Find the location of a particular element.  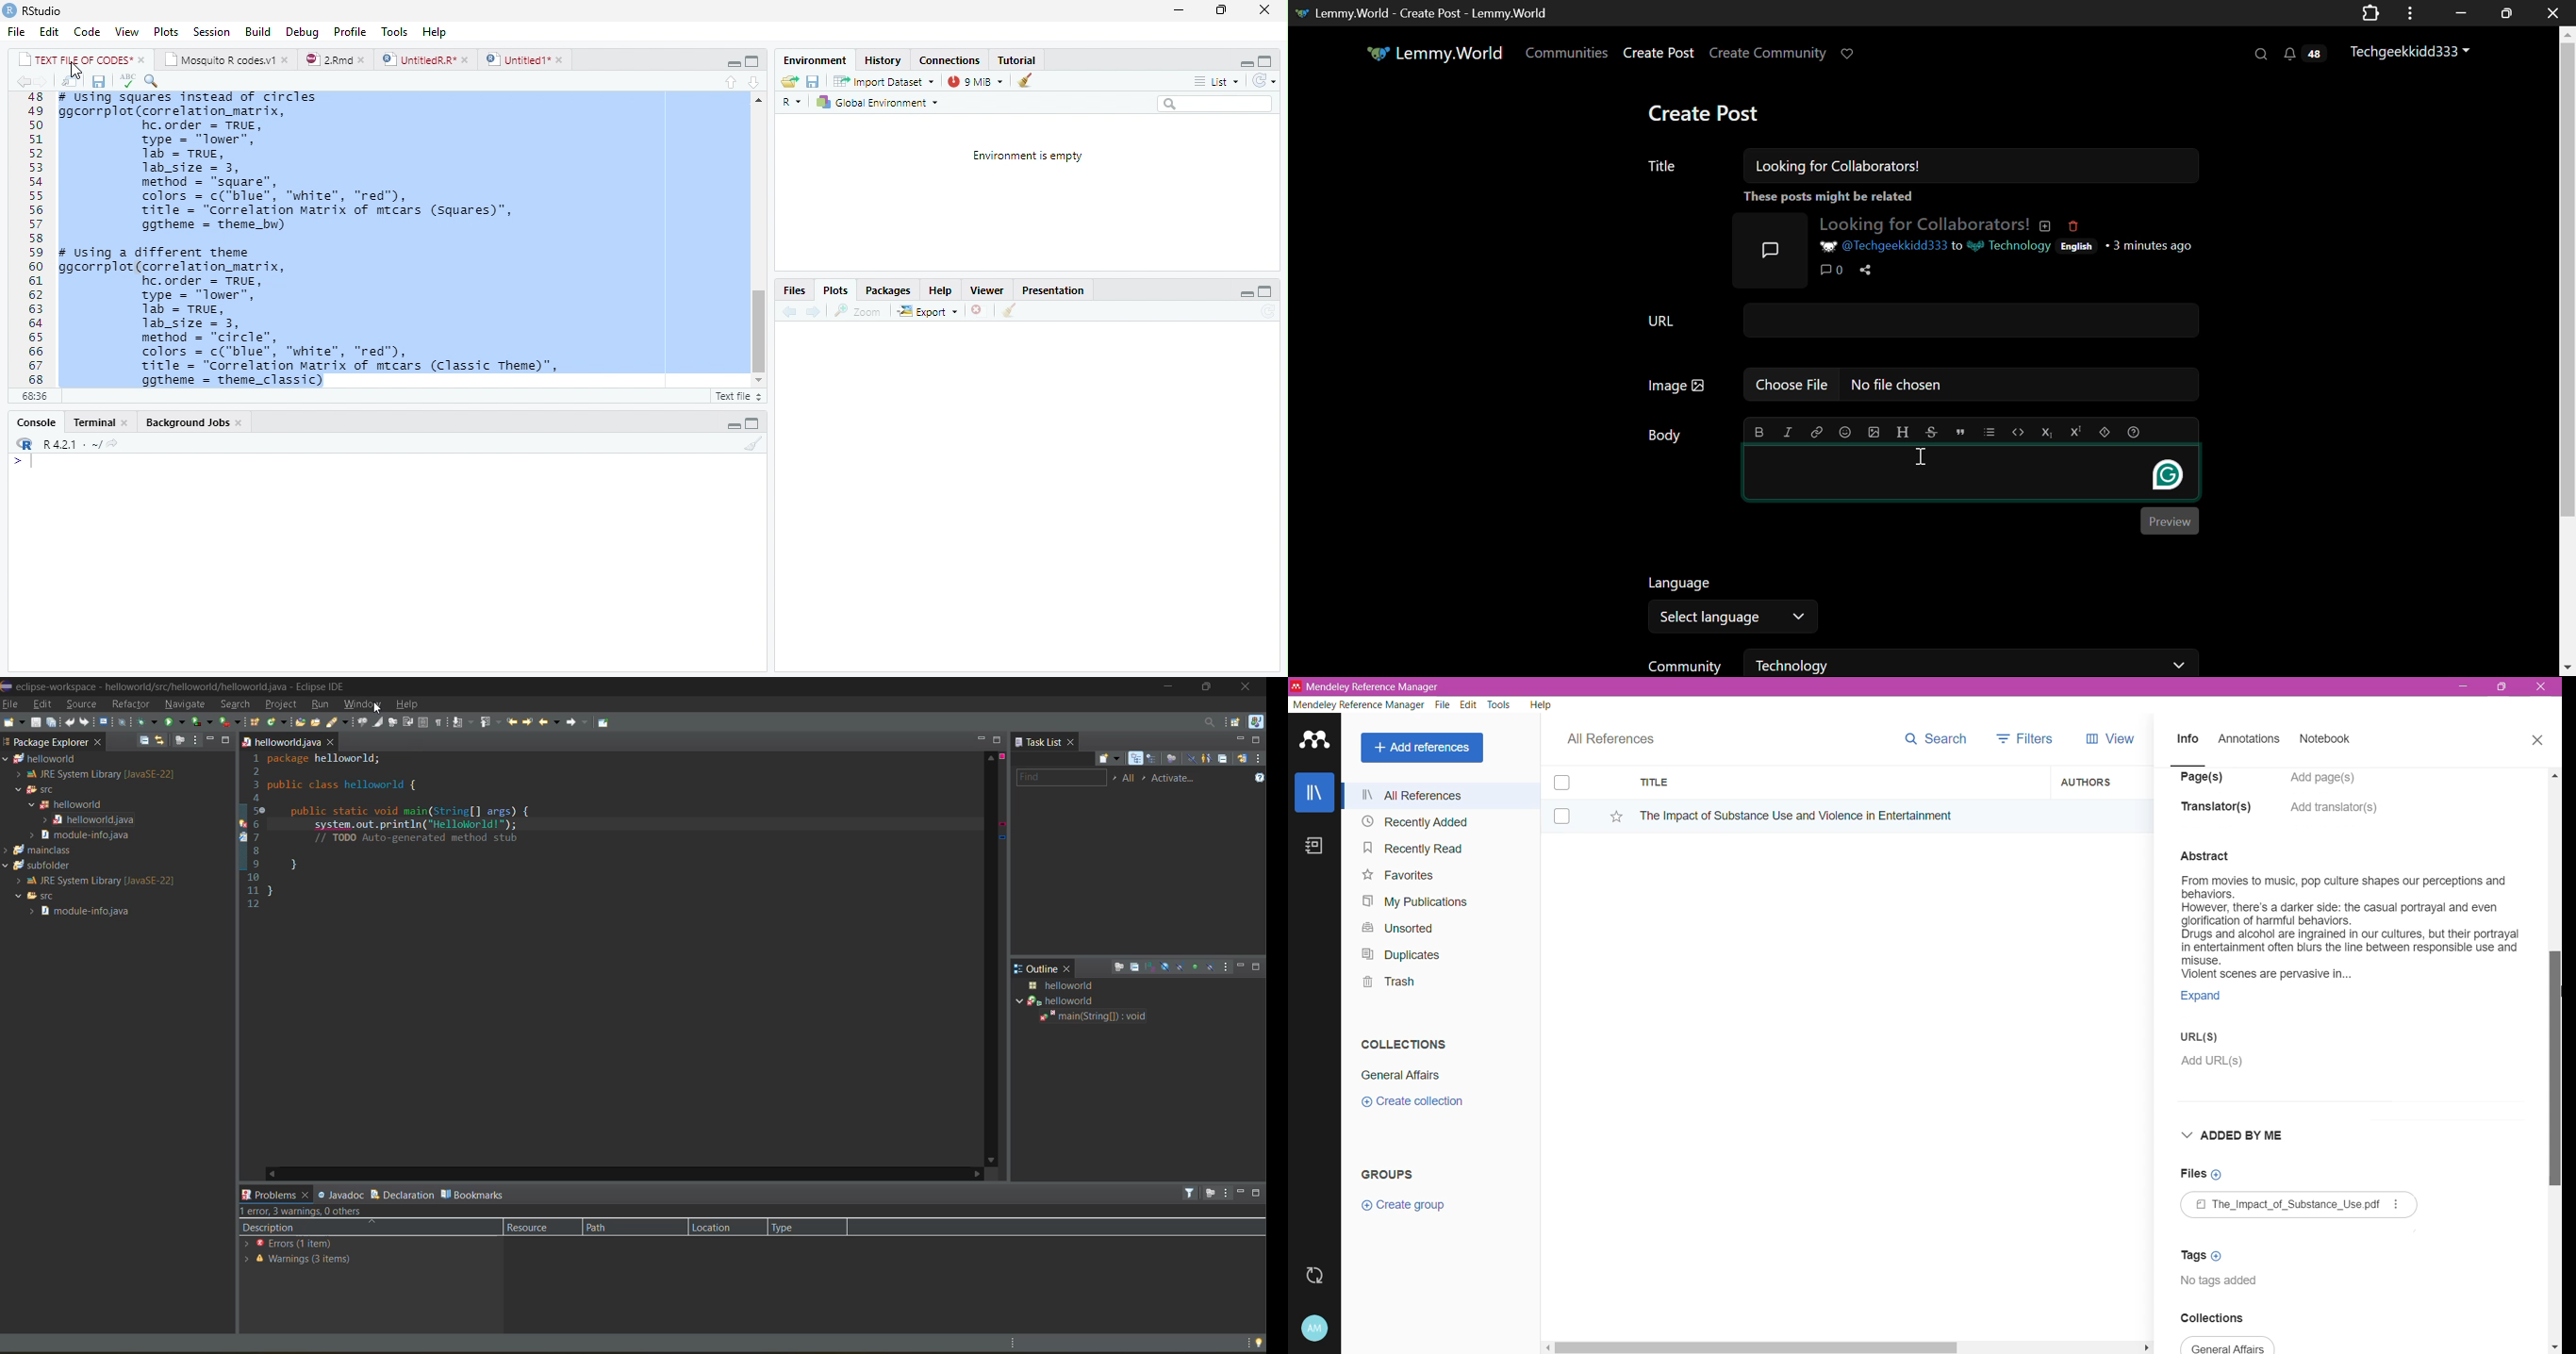

go to next section/chunk is located at coordinates (754, 80).